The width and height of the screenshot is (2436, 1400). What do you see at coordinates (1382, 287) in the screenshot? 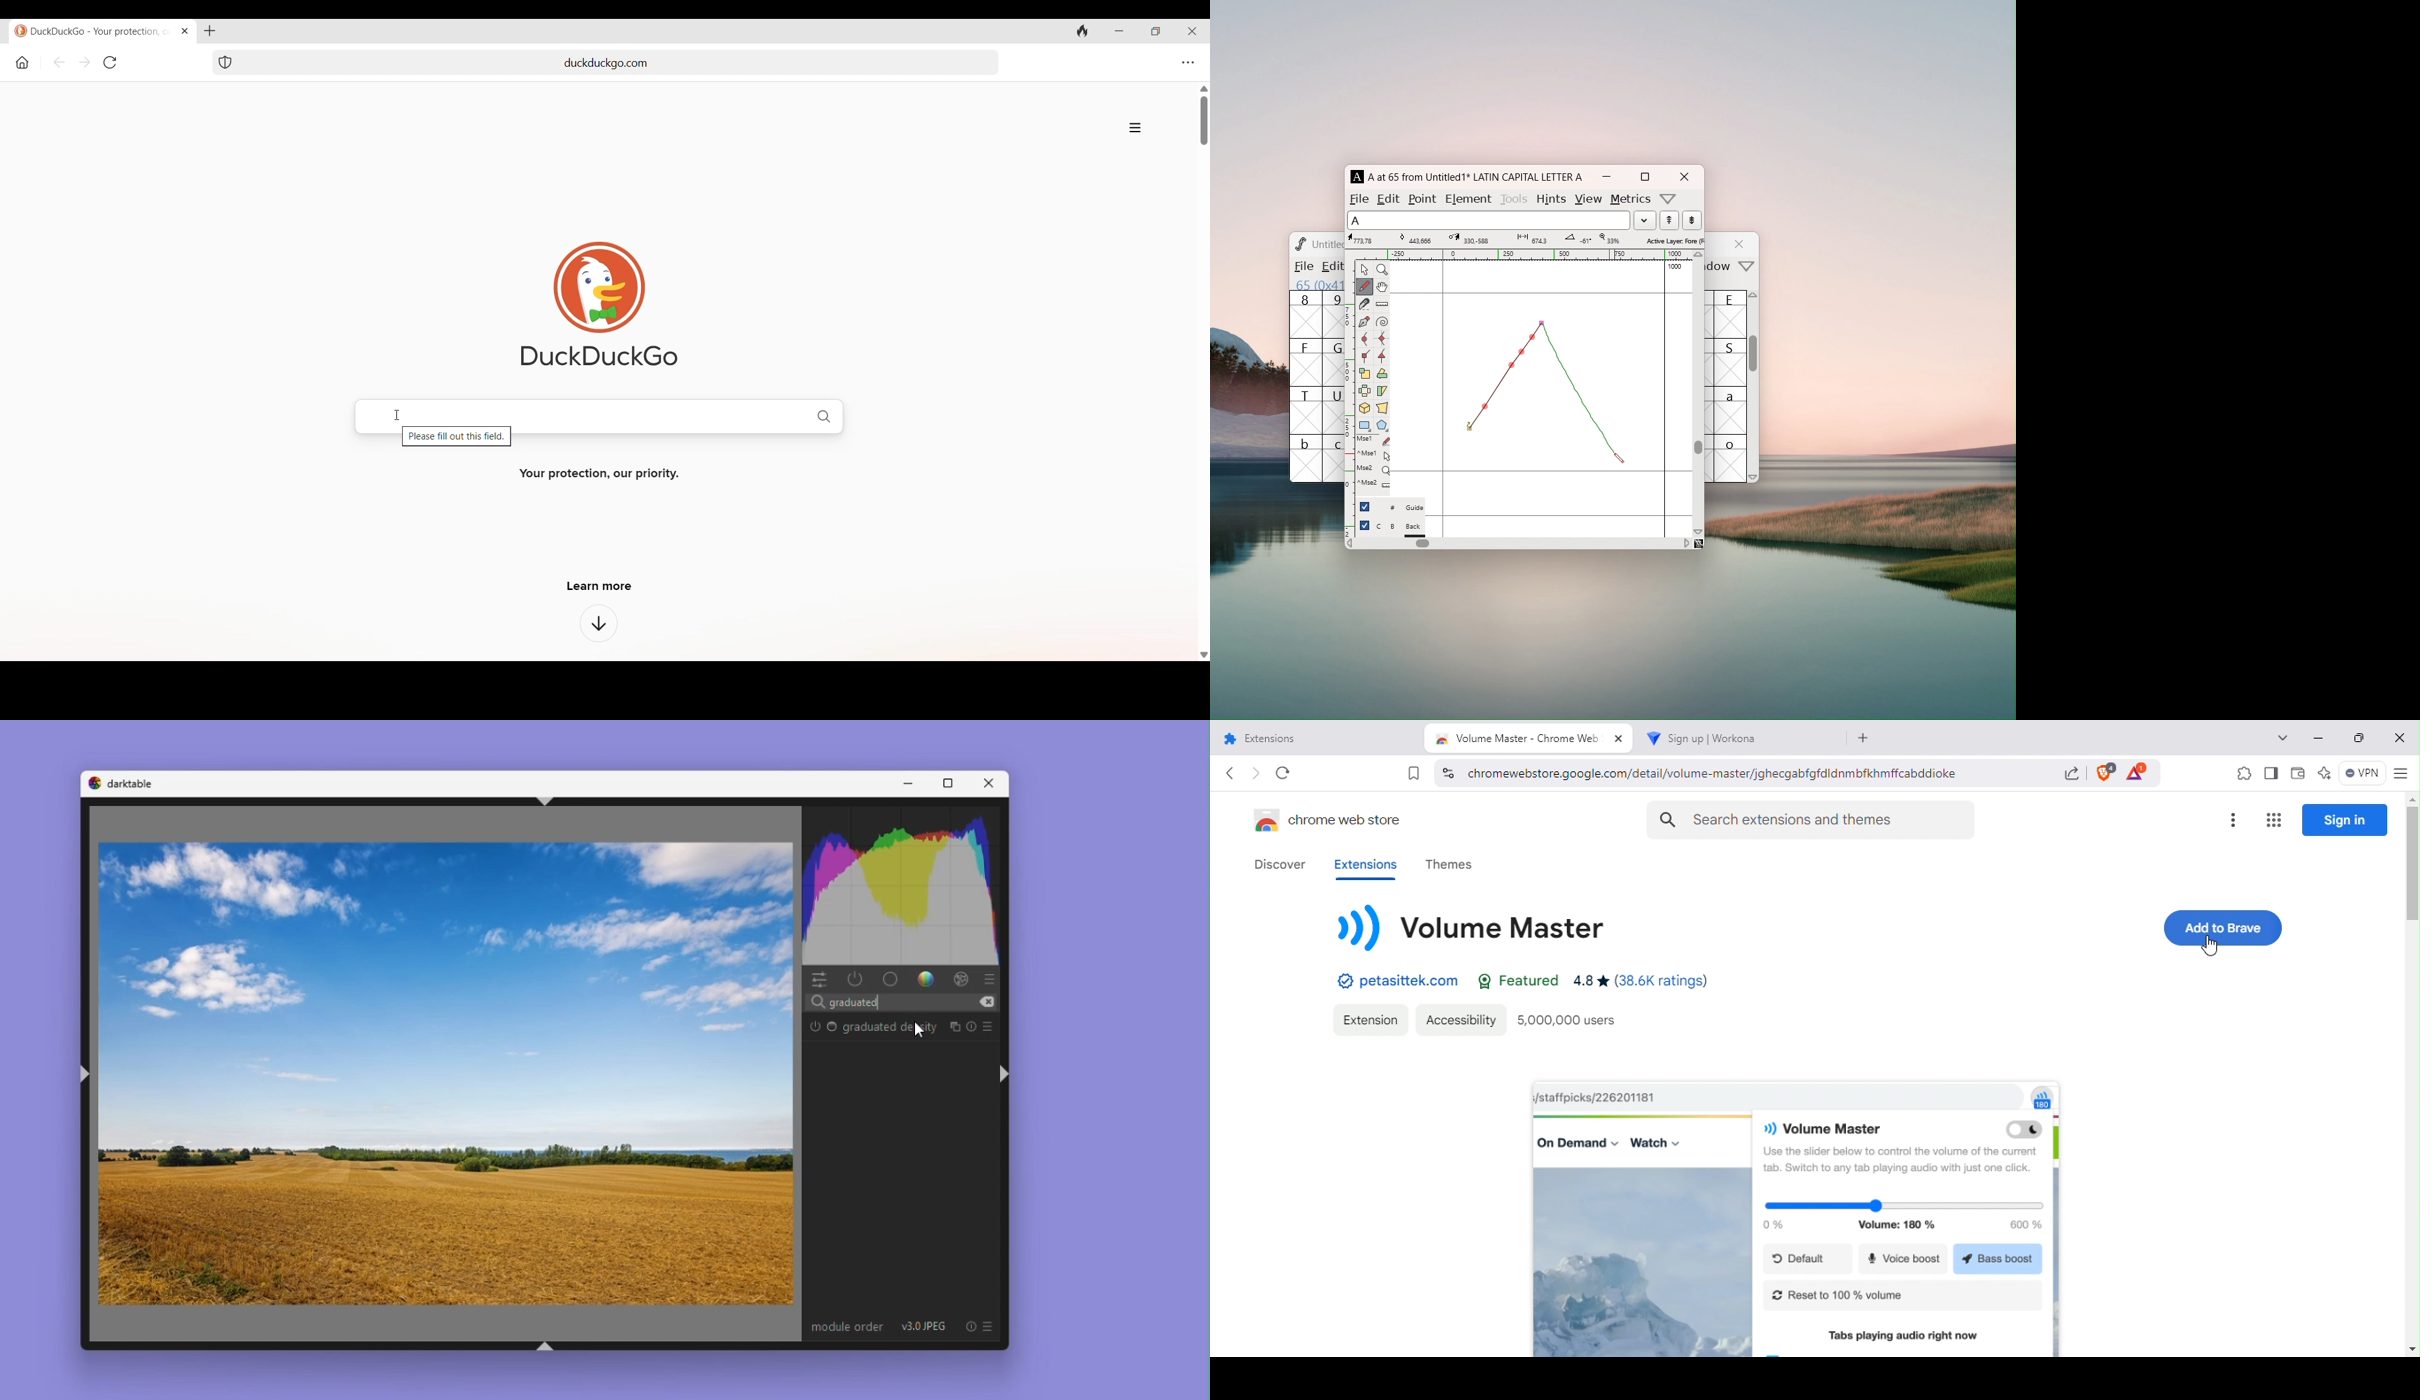
I see `scroll by hand ` at bounding box center [1382, 287].